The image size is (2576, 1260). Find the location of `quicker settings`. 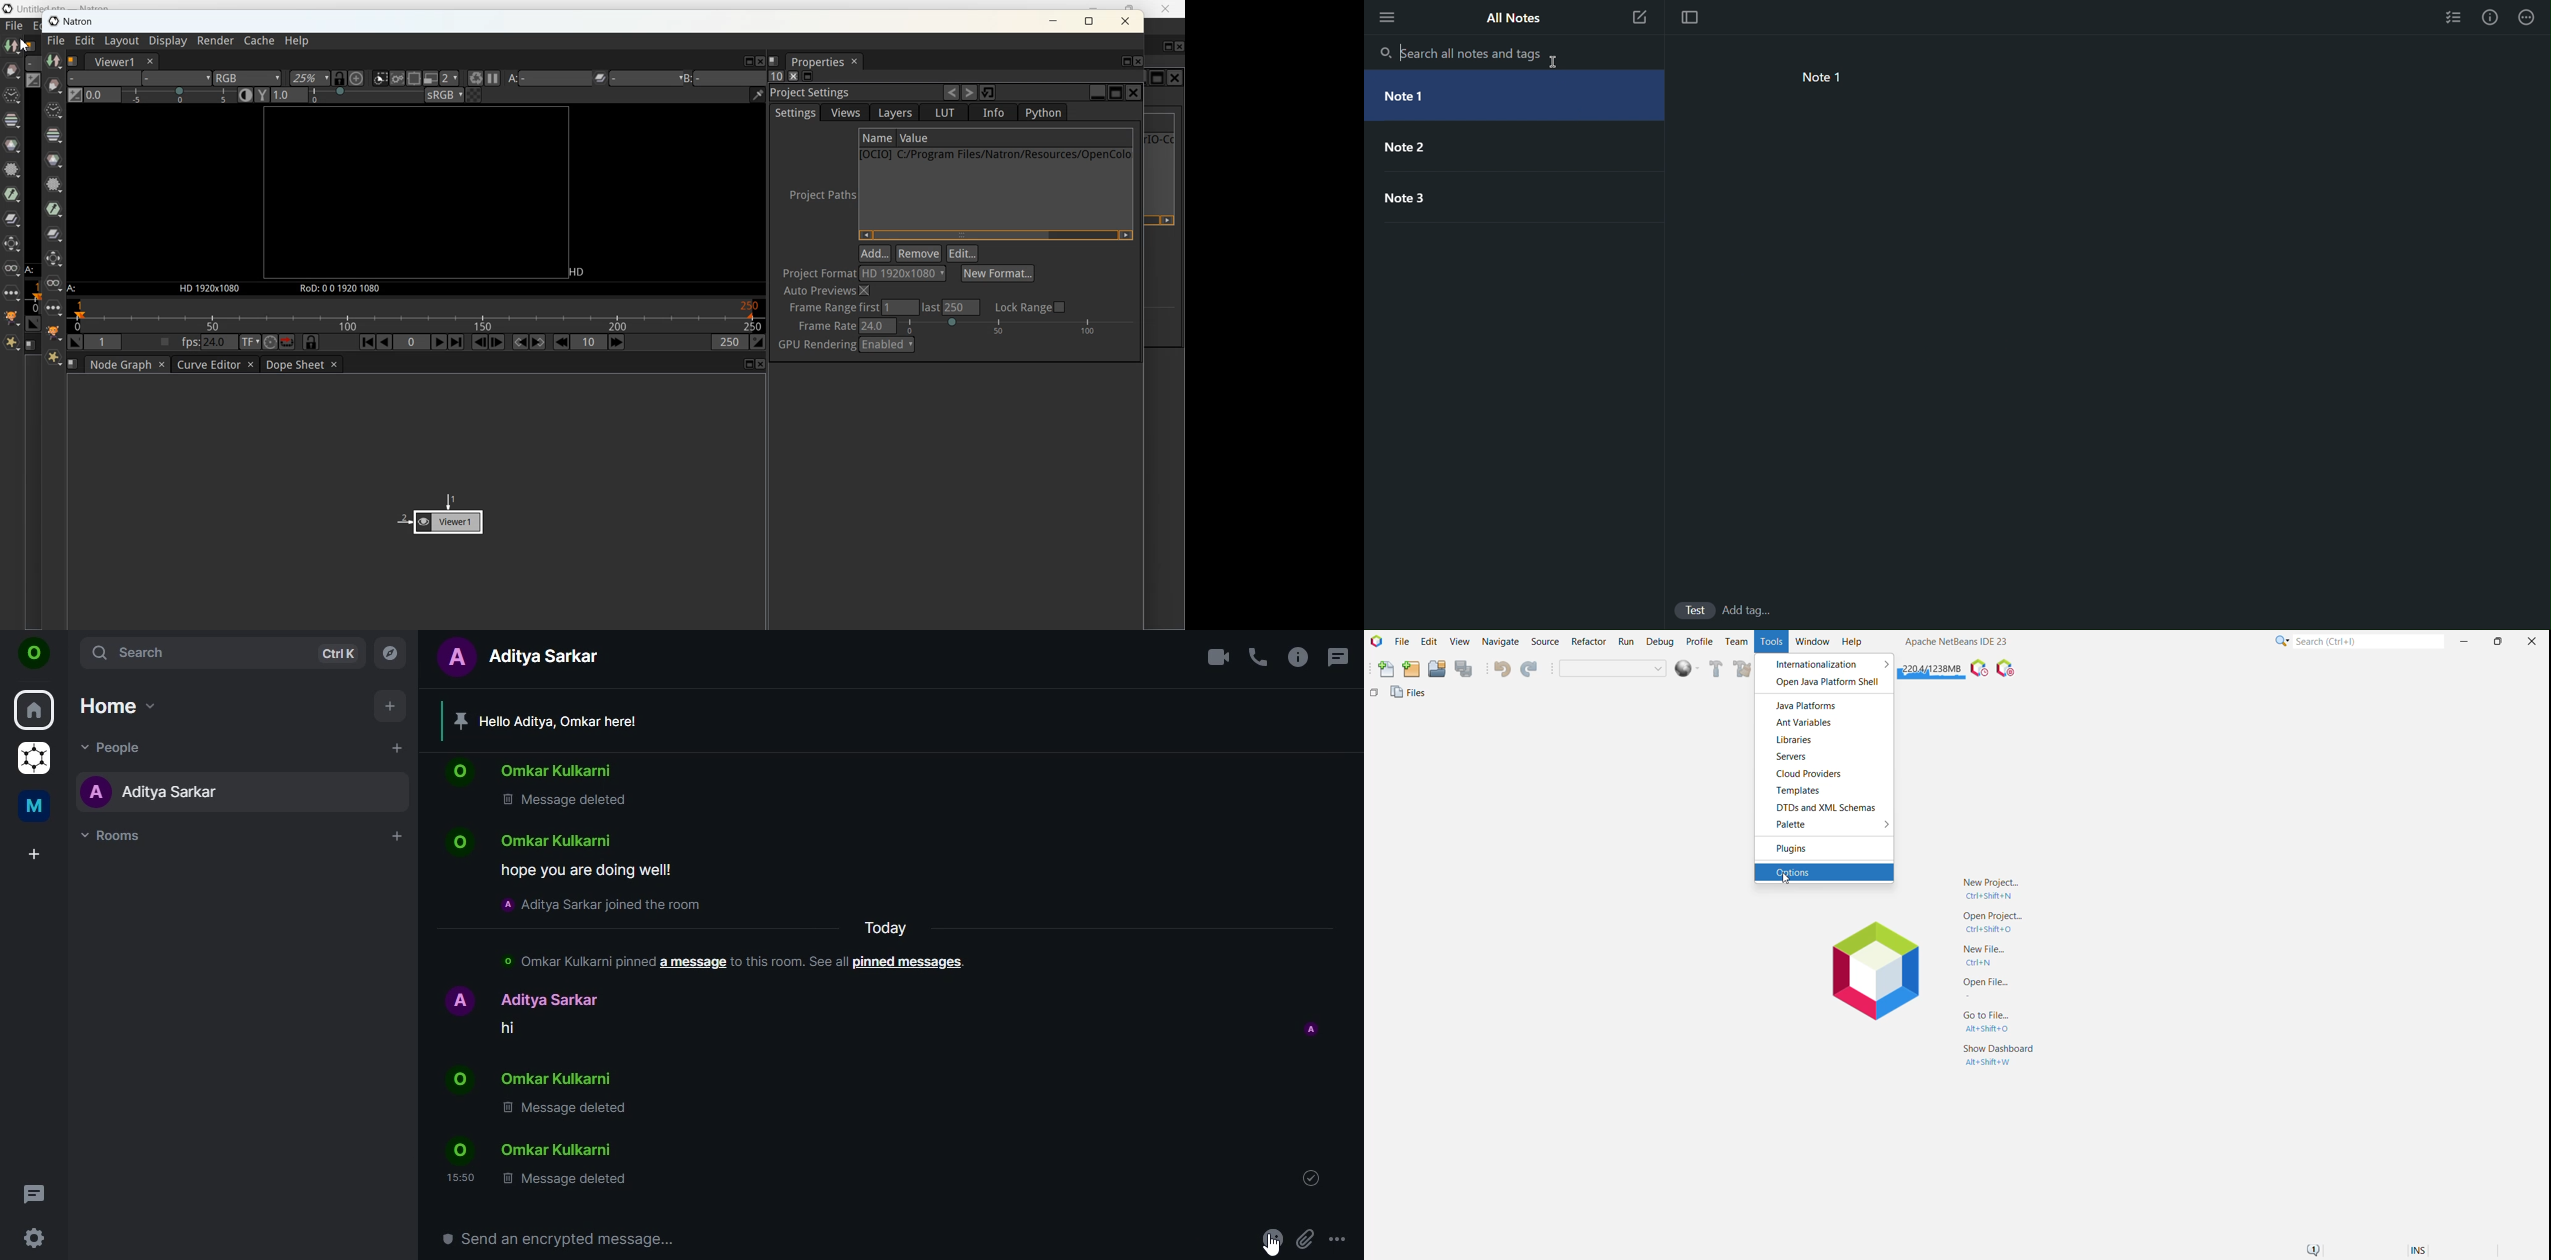

quicker settings is located at coordinates (35, 1238).